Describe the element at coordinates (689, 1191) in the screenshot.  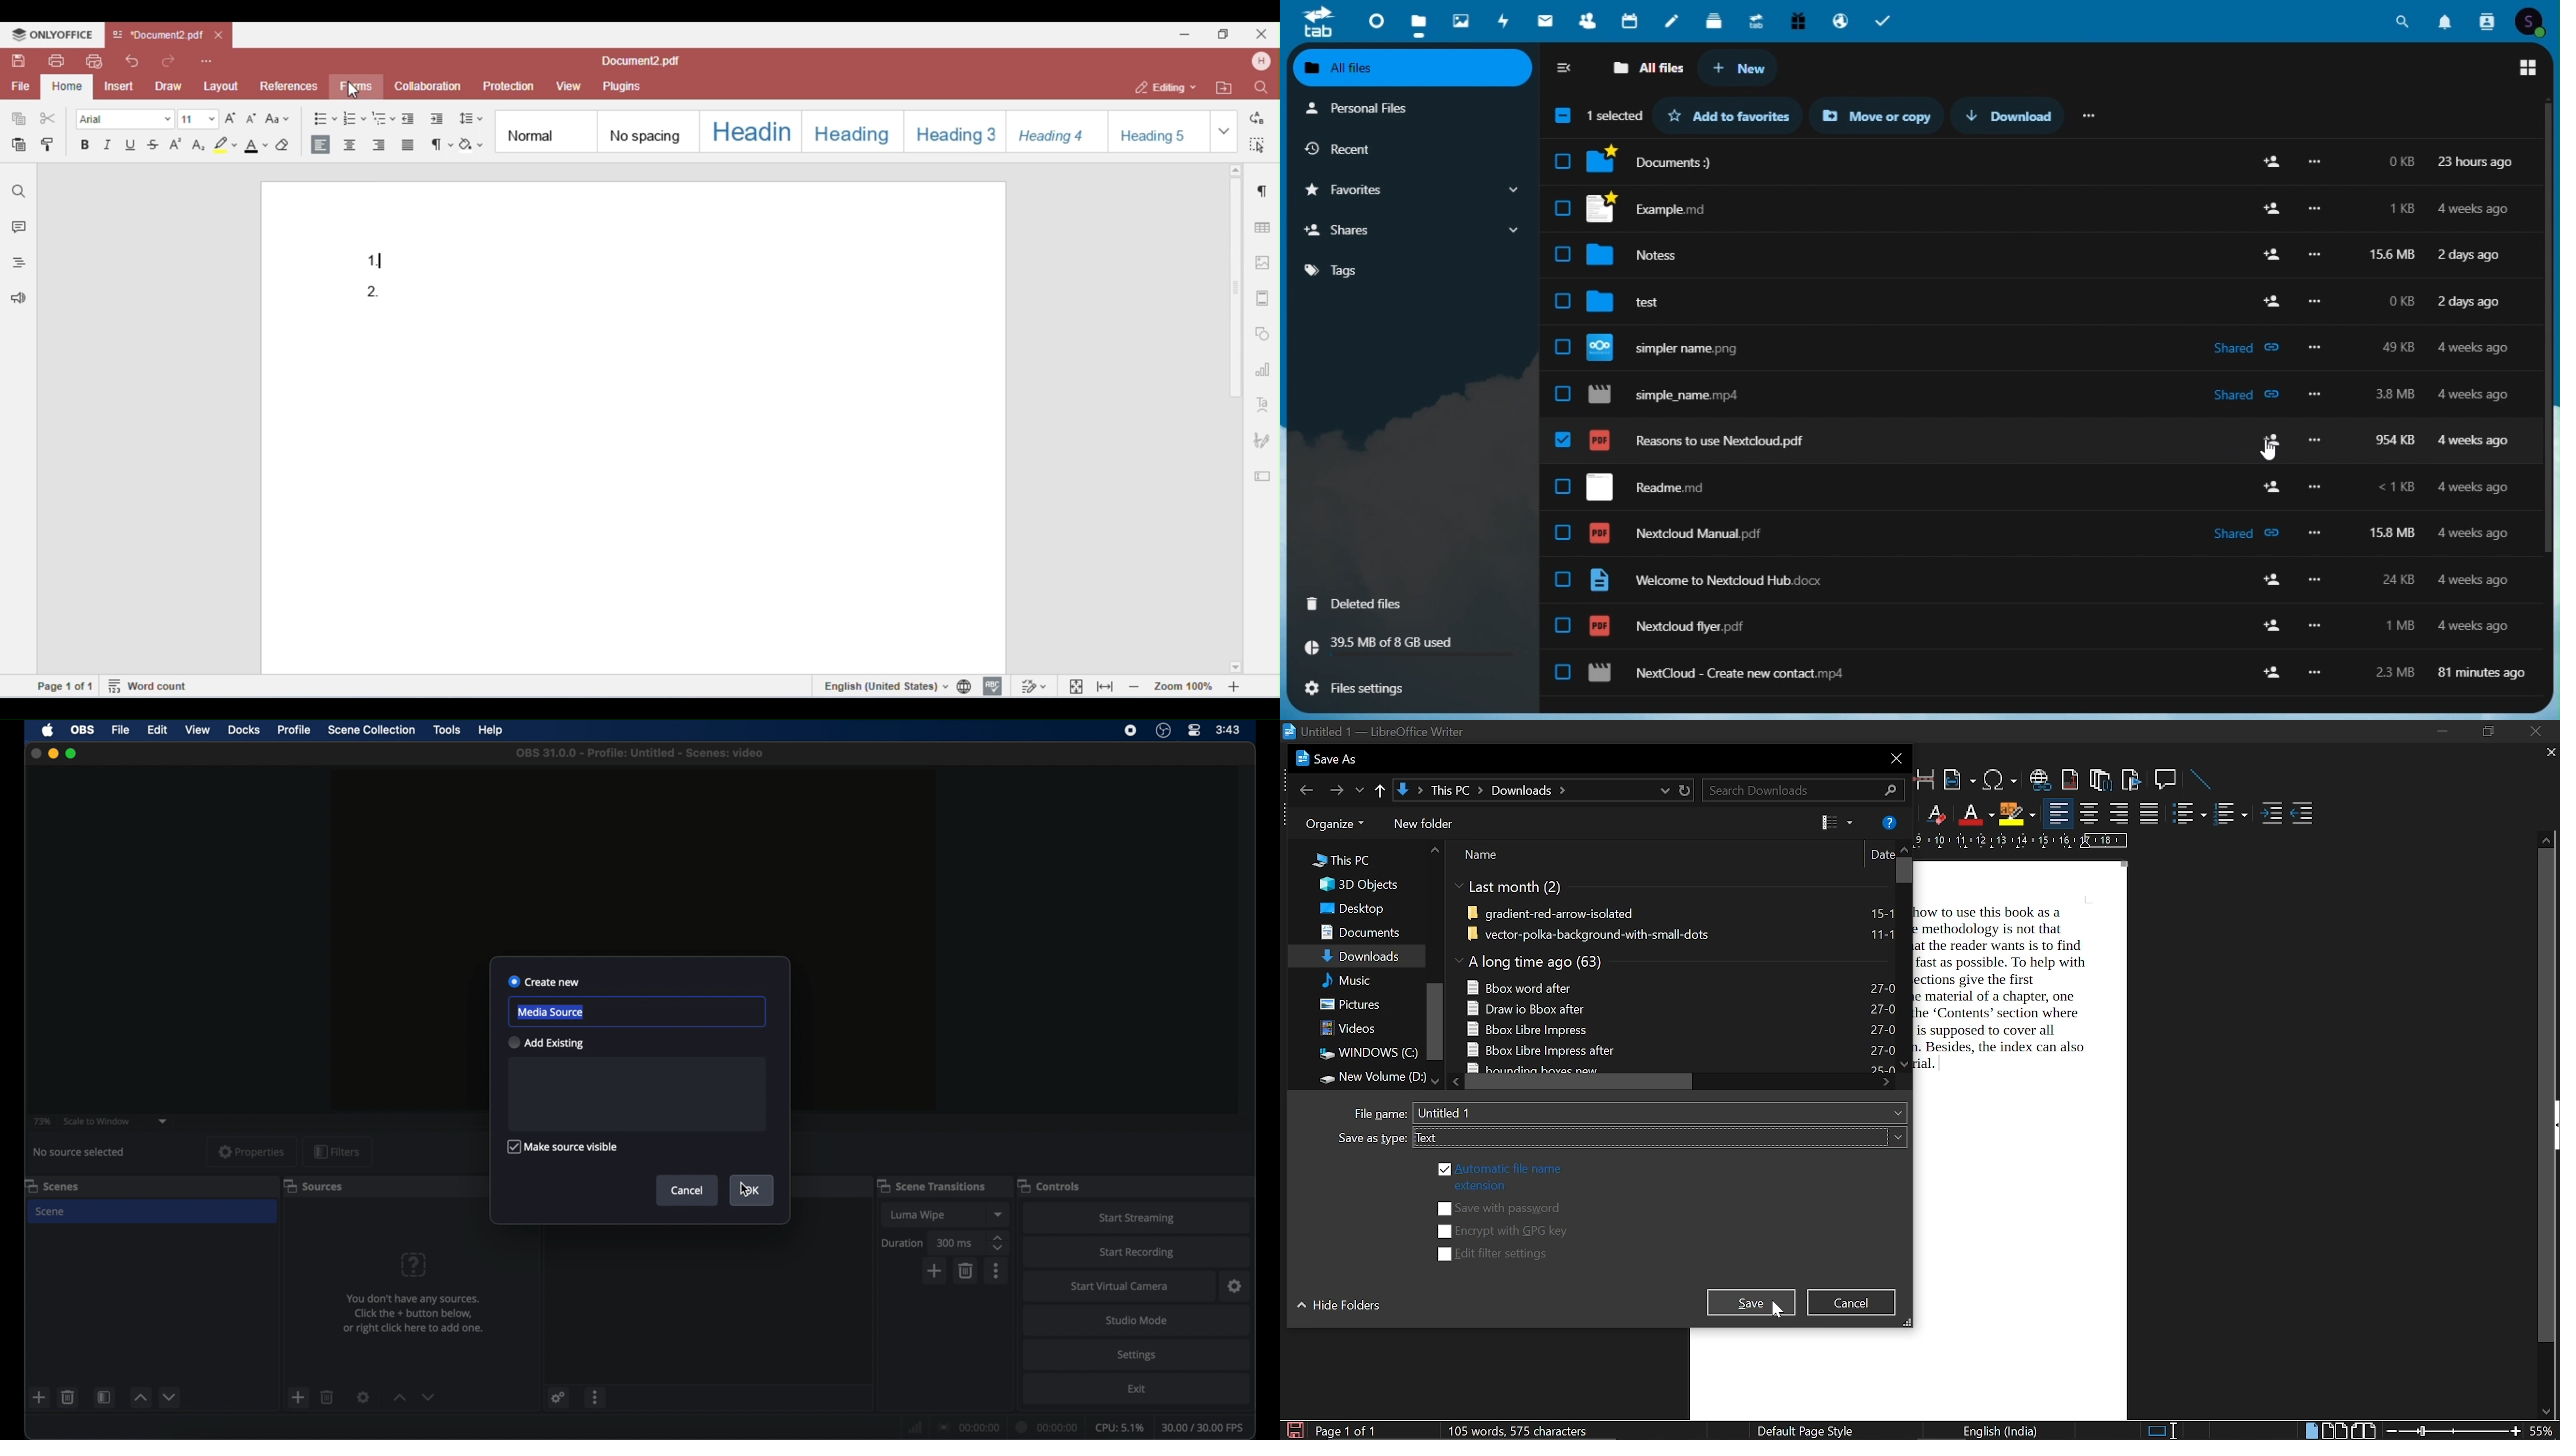
I see `cancel` at that location.